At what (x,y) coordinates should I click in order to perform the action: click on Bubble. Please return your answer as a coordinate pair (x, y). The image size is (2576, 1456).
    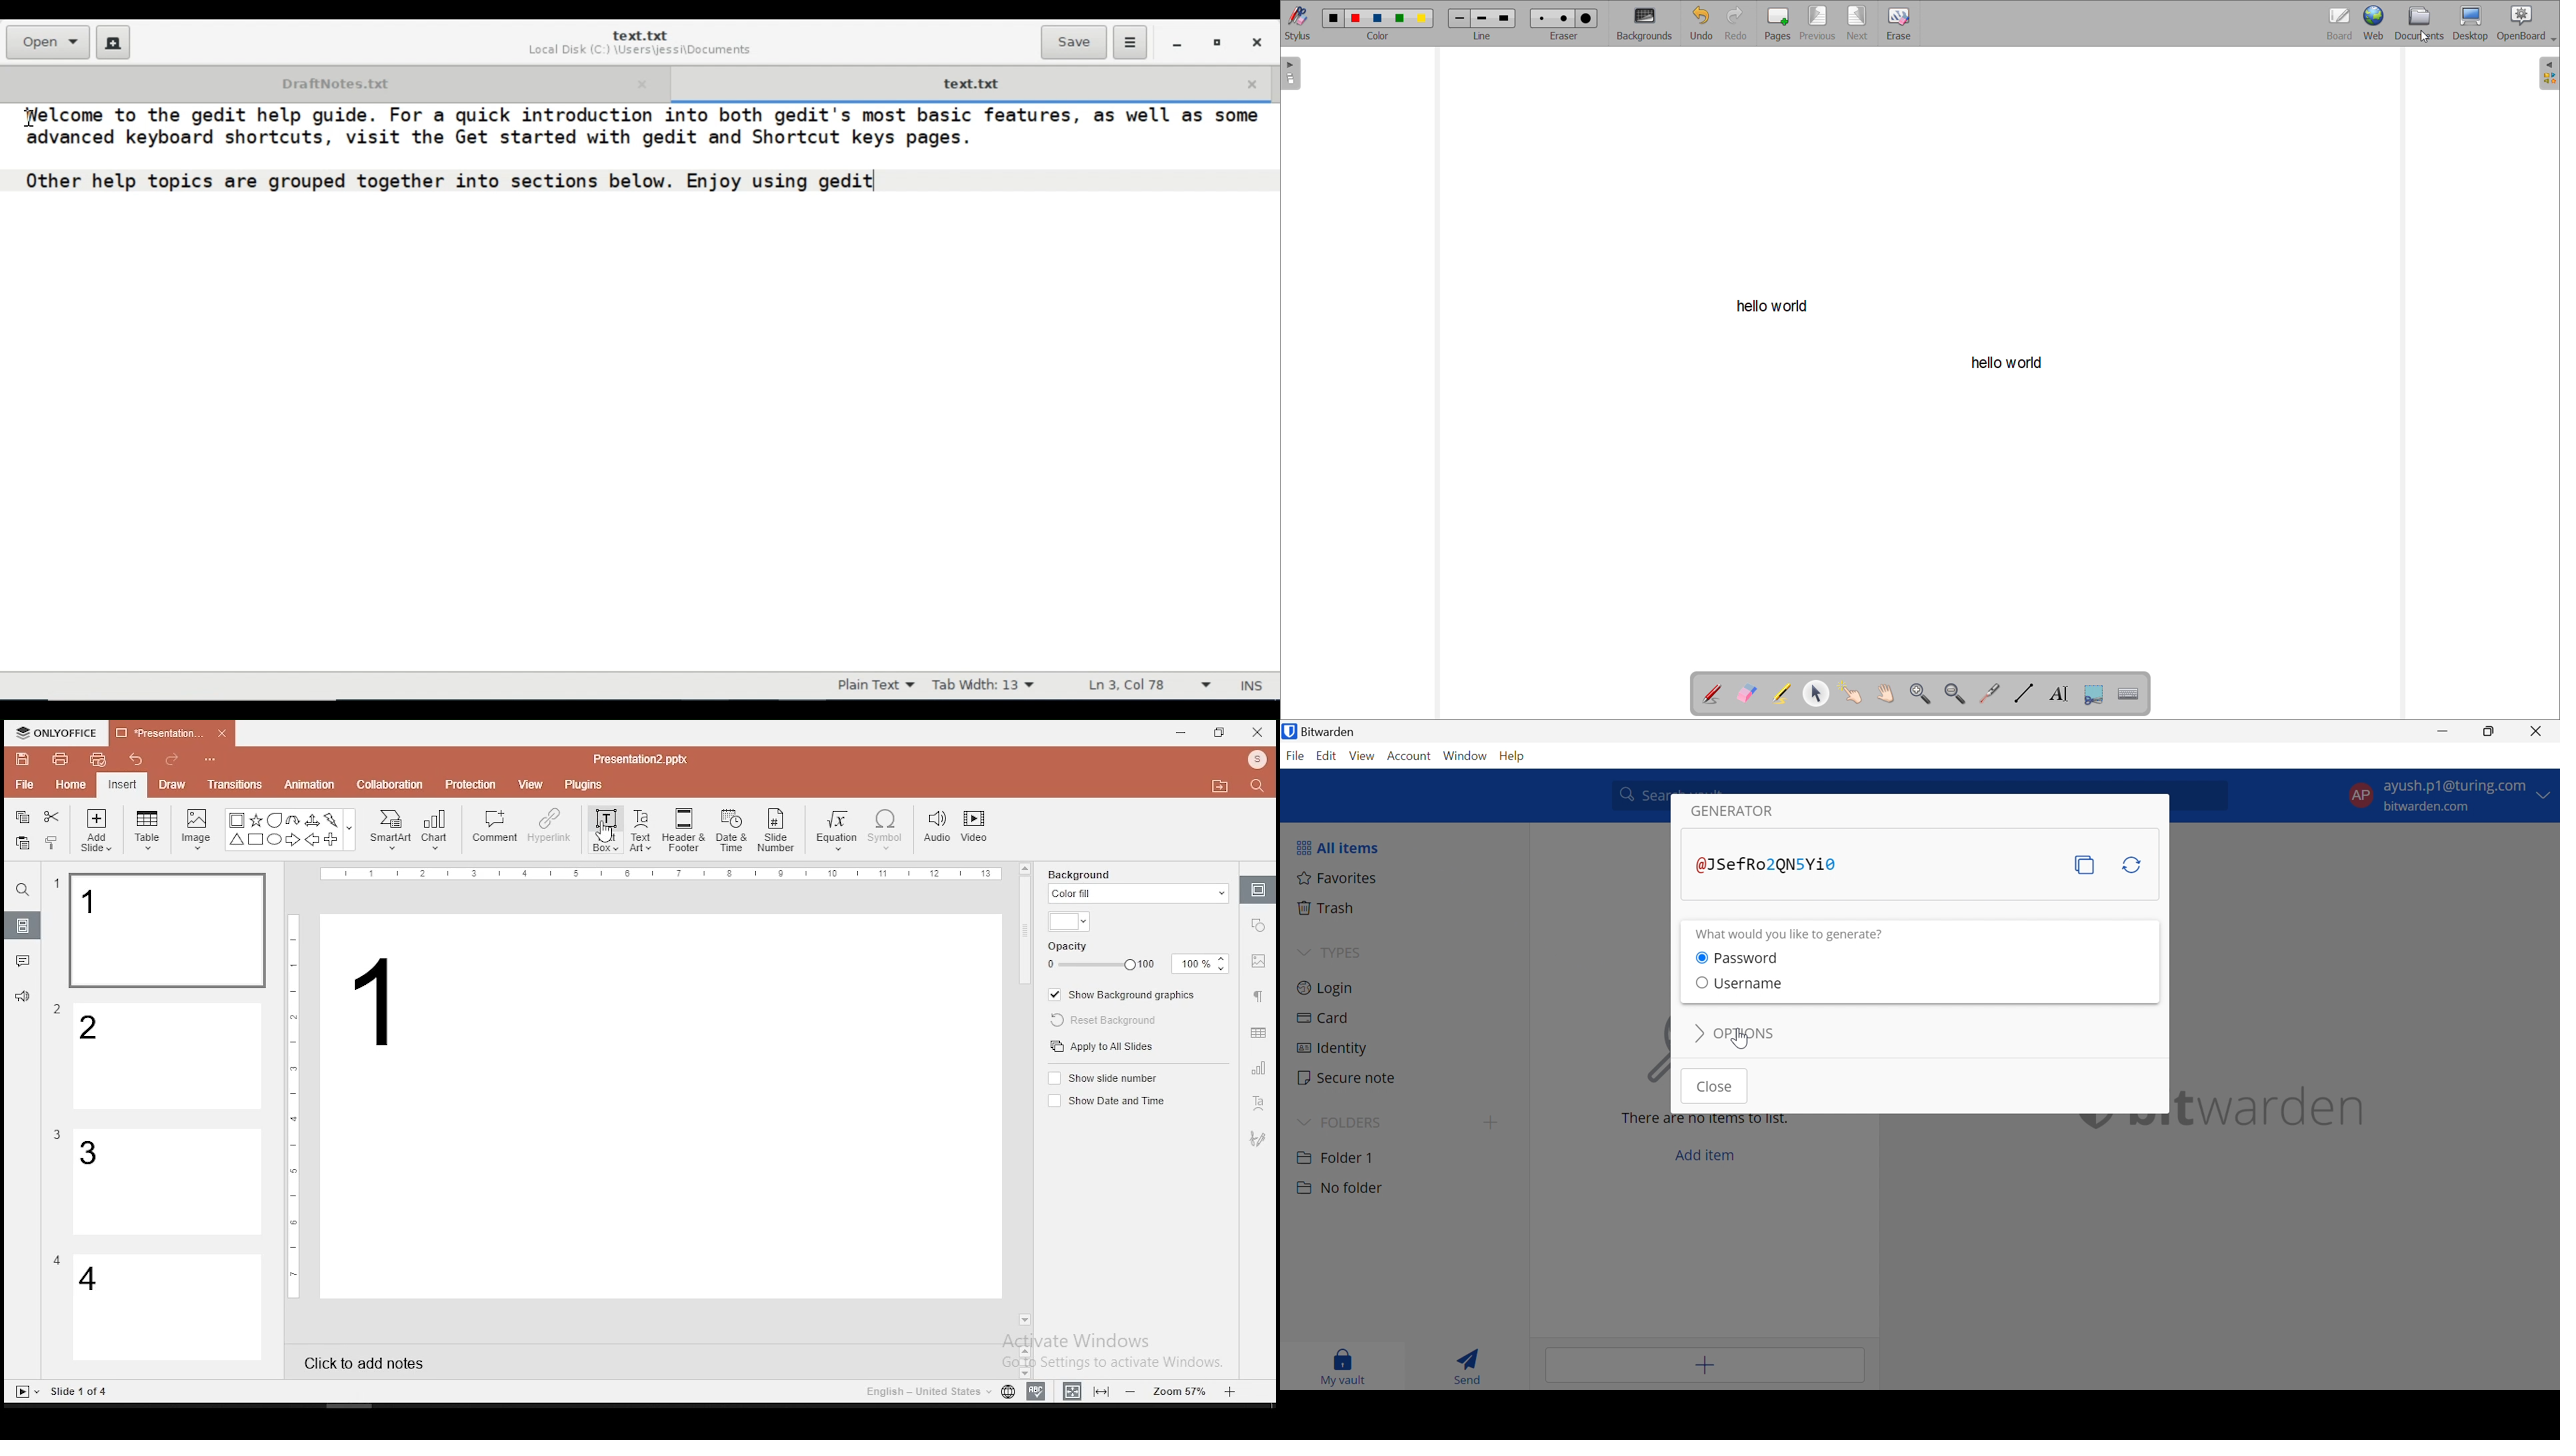
    Looking at the image, I should click on (274, 820).